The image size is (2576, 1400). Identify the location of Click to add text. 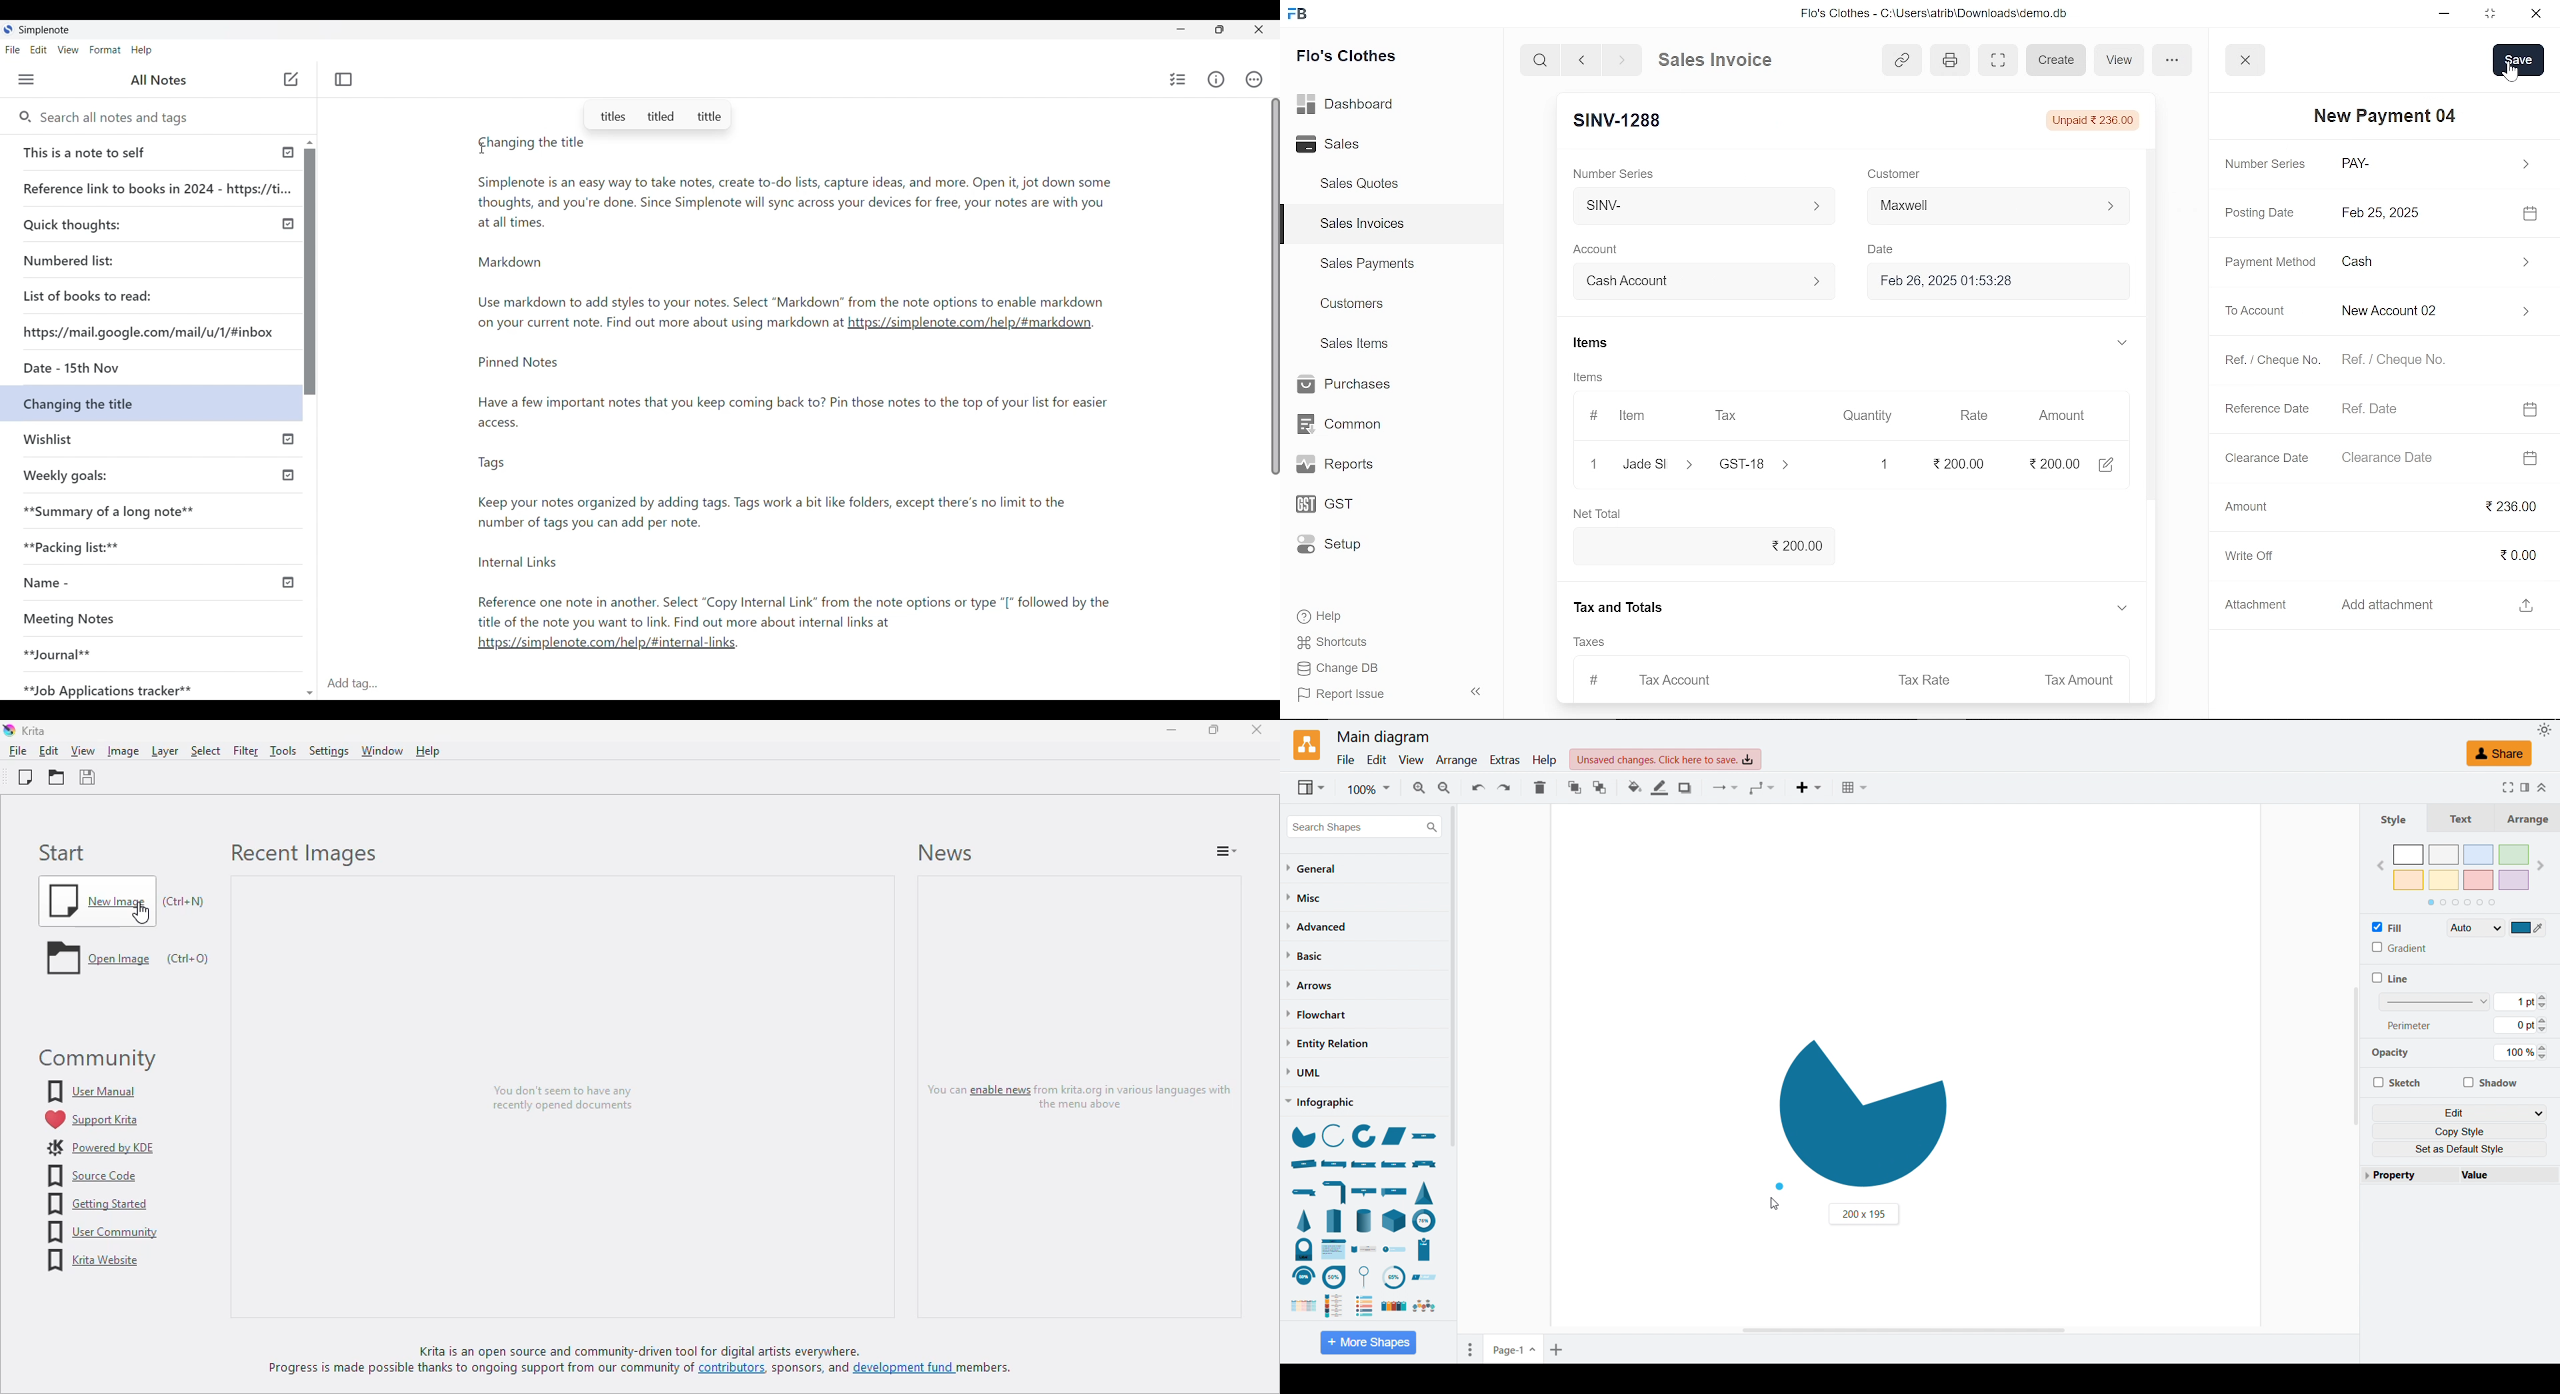
(291, 79).